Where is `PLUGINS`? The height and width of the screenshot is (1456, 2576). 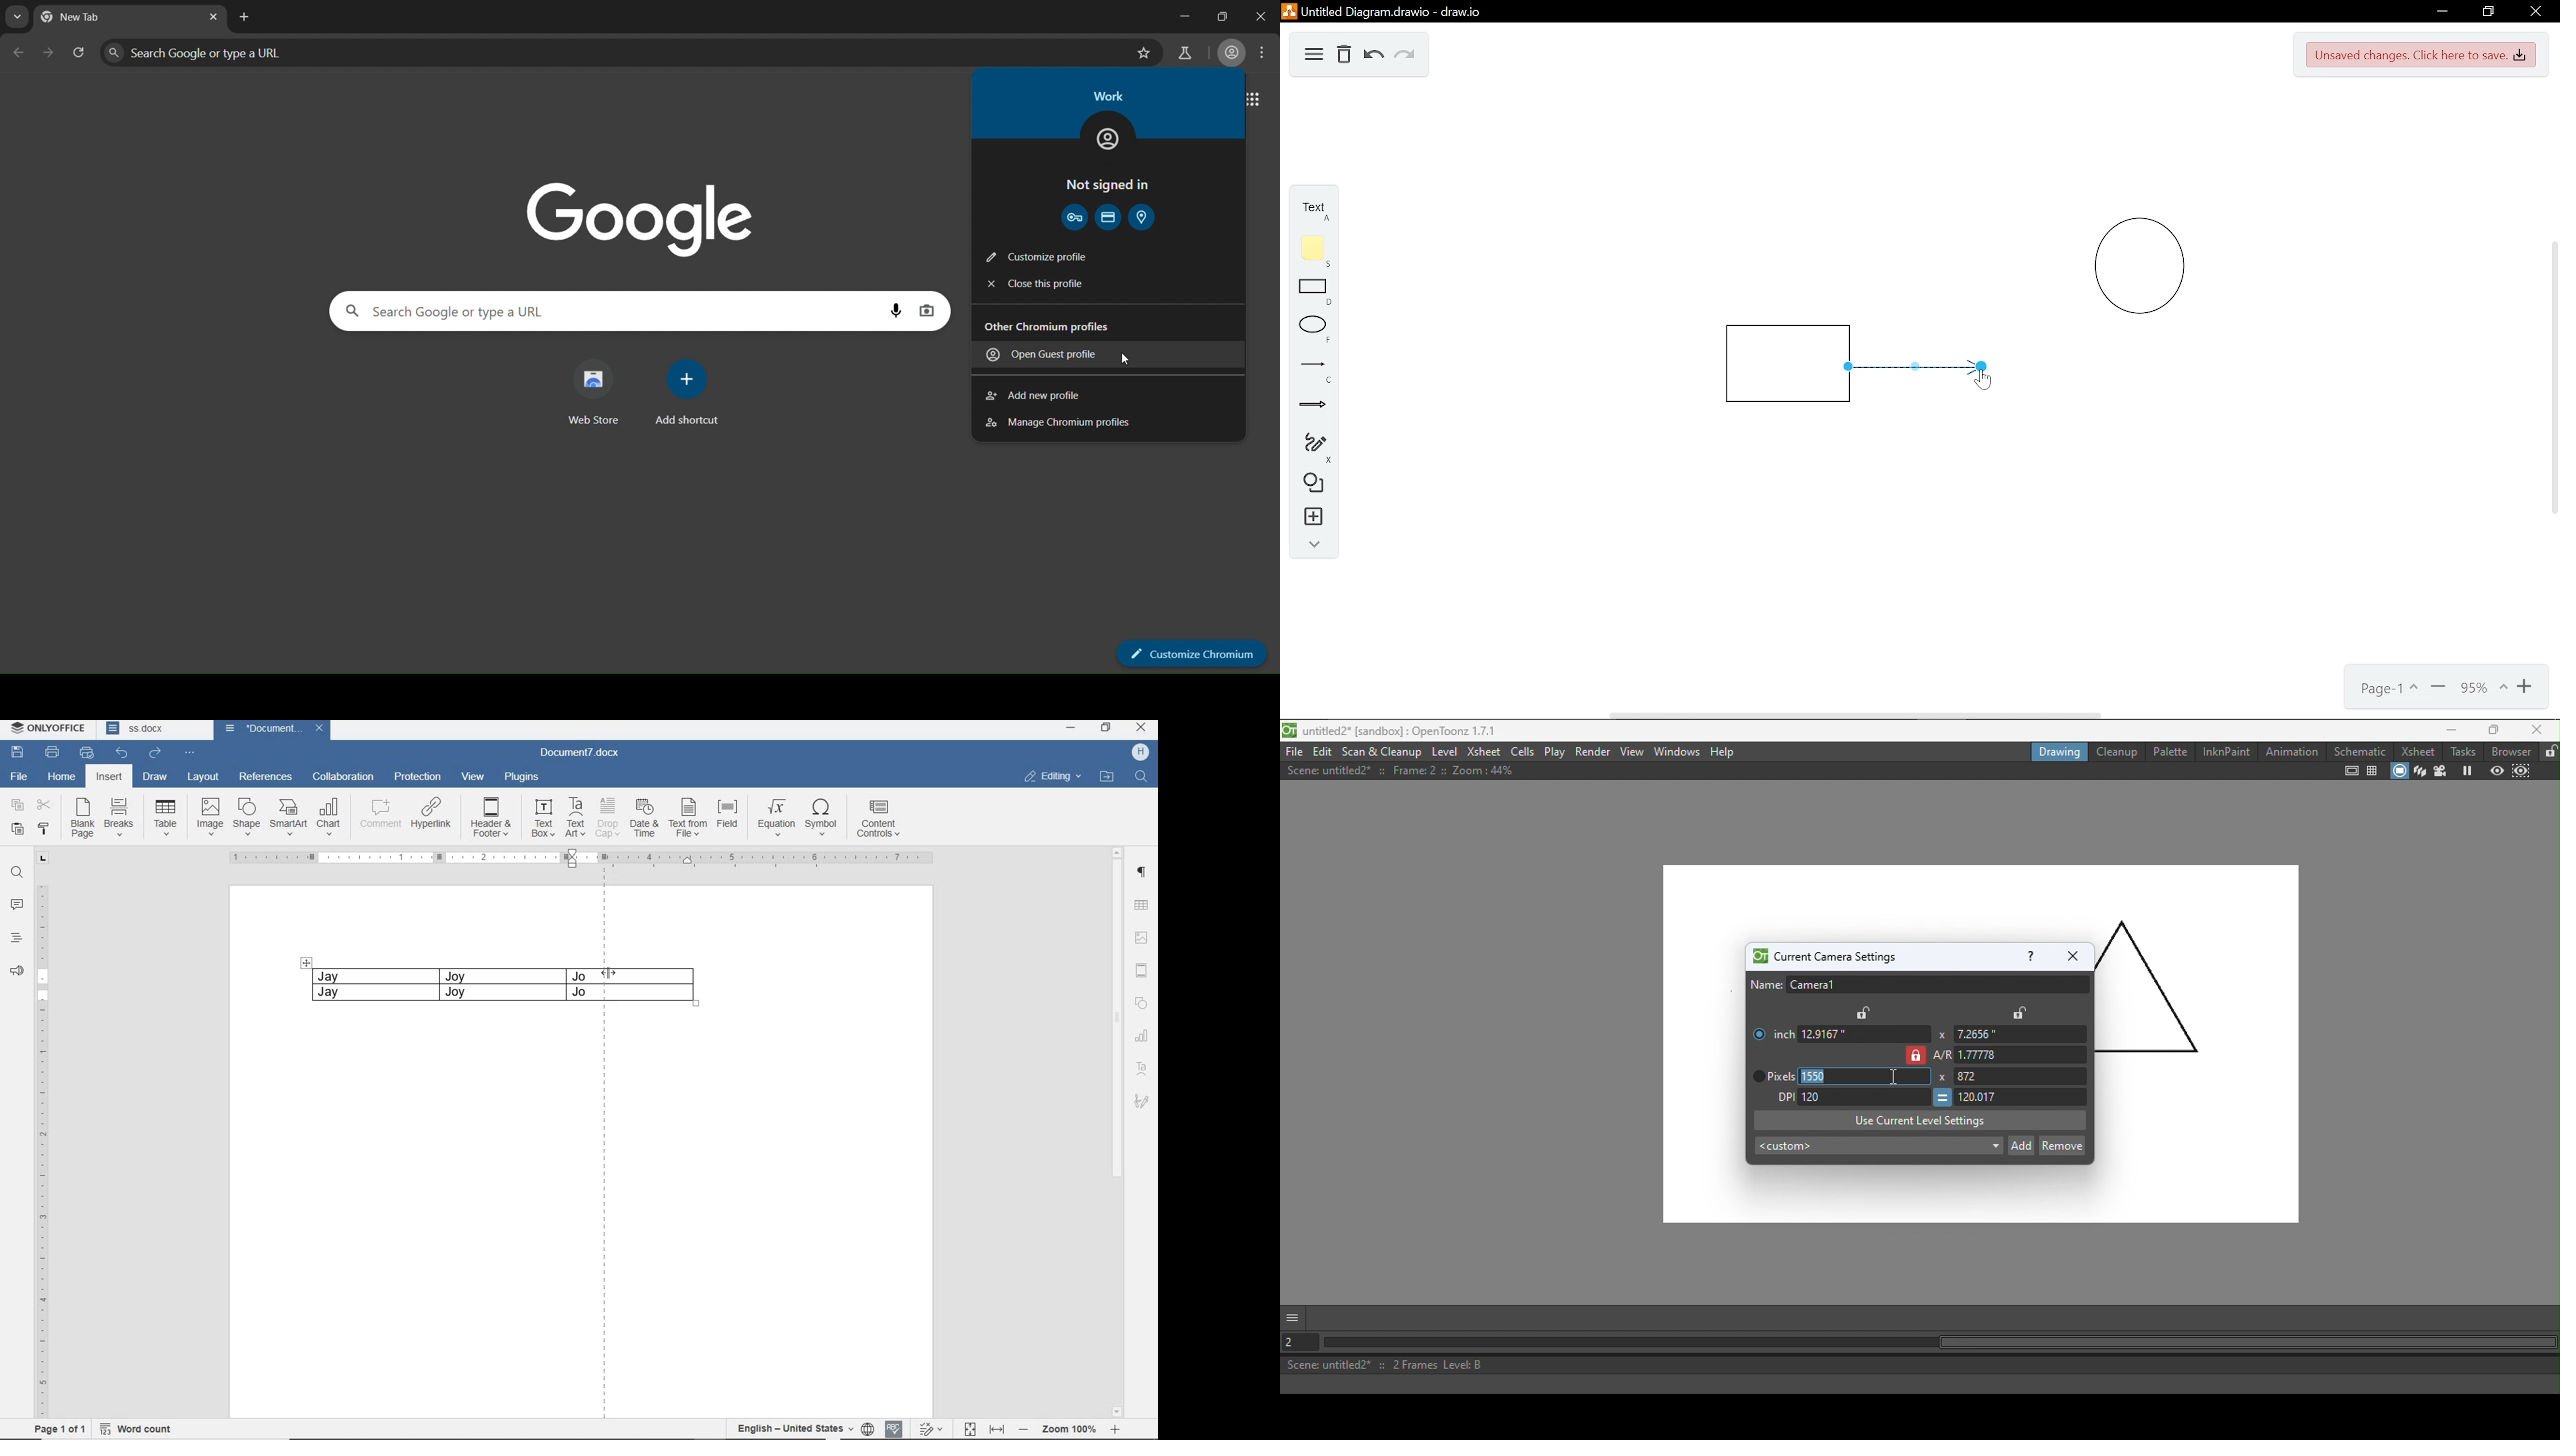 PLUGINS is located at coordinates (522, 776).